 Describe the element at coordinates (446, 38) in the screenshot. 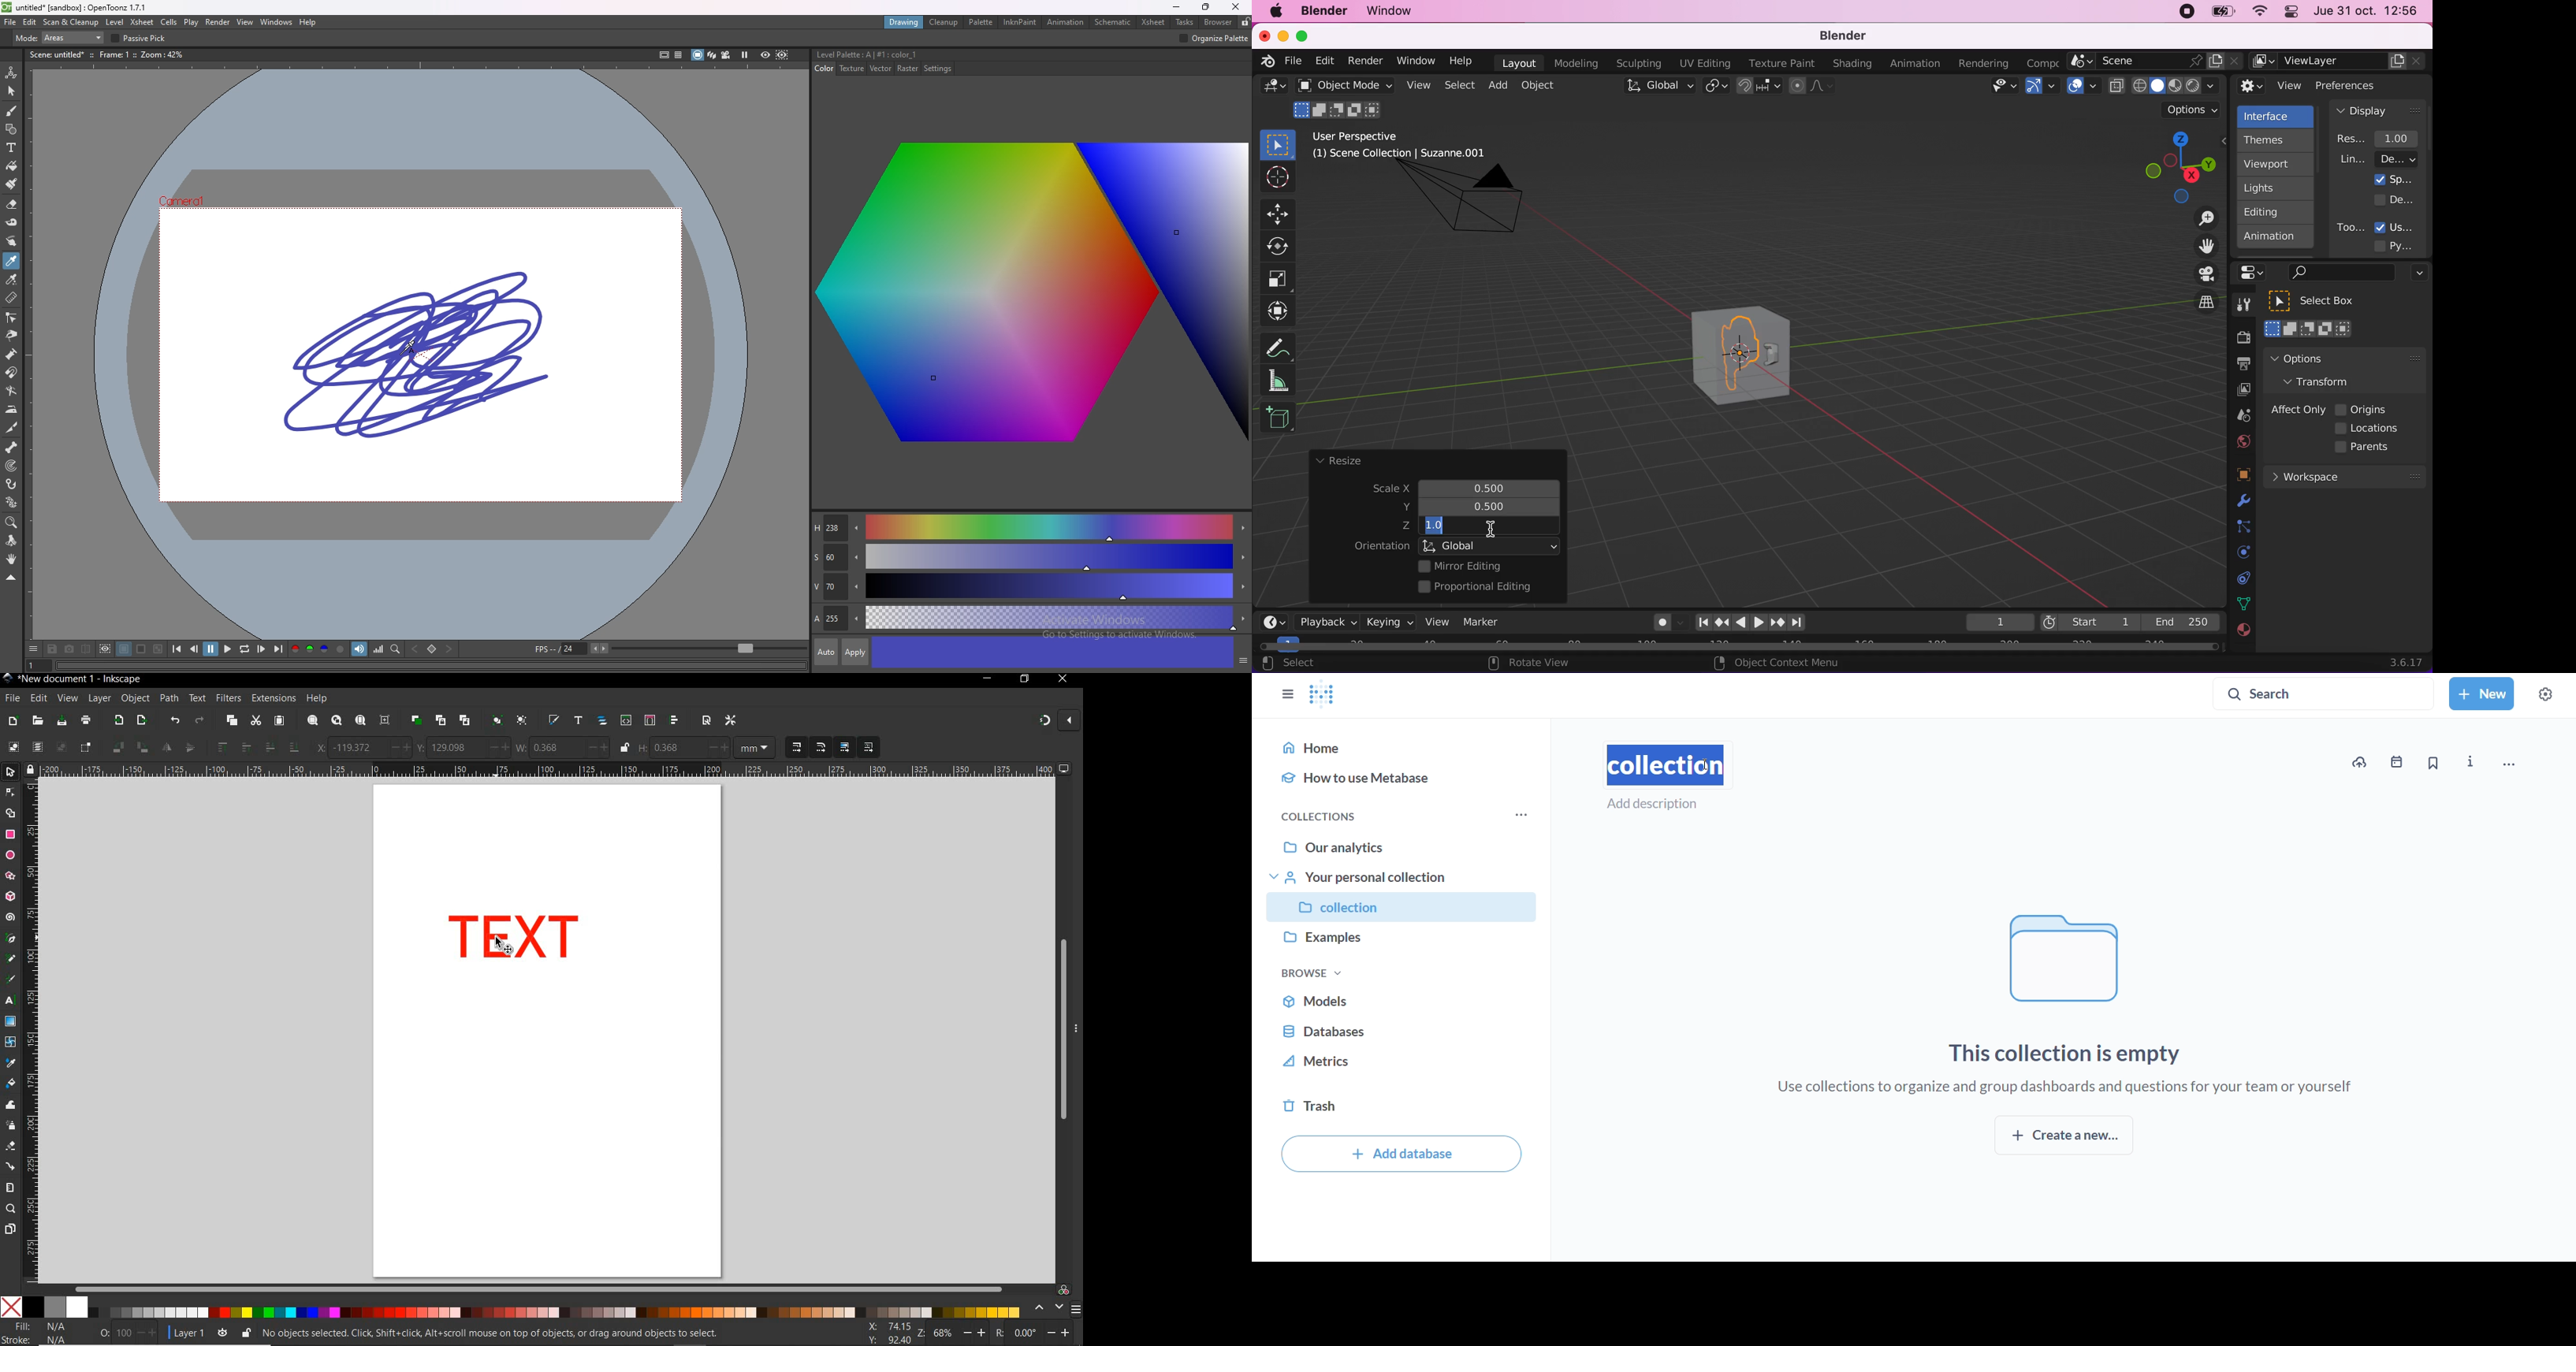

I see `scale` at that location.